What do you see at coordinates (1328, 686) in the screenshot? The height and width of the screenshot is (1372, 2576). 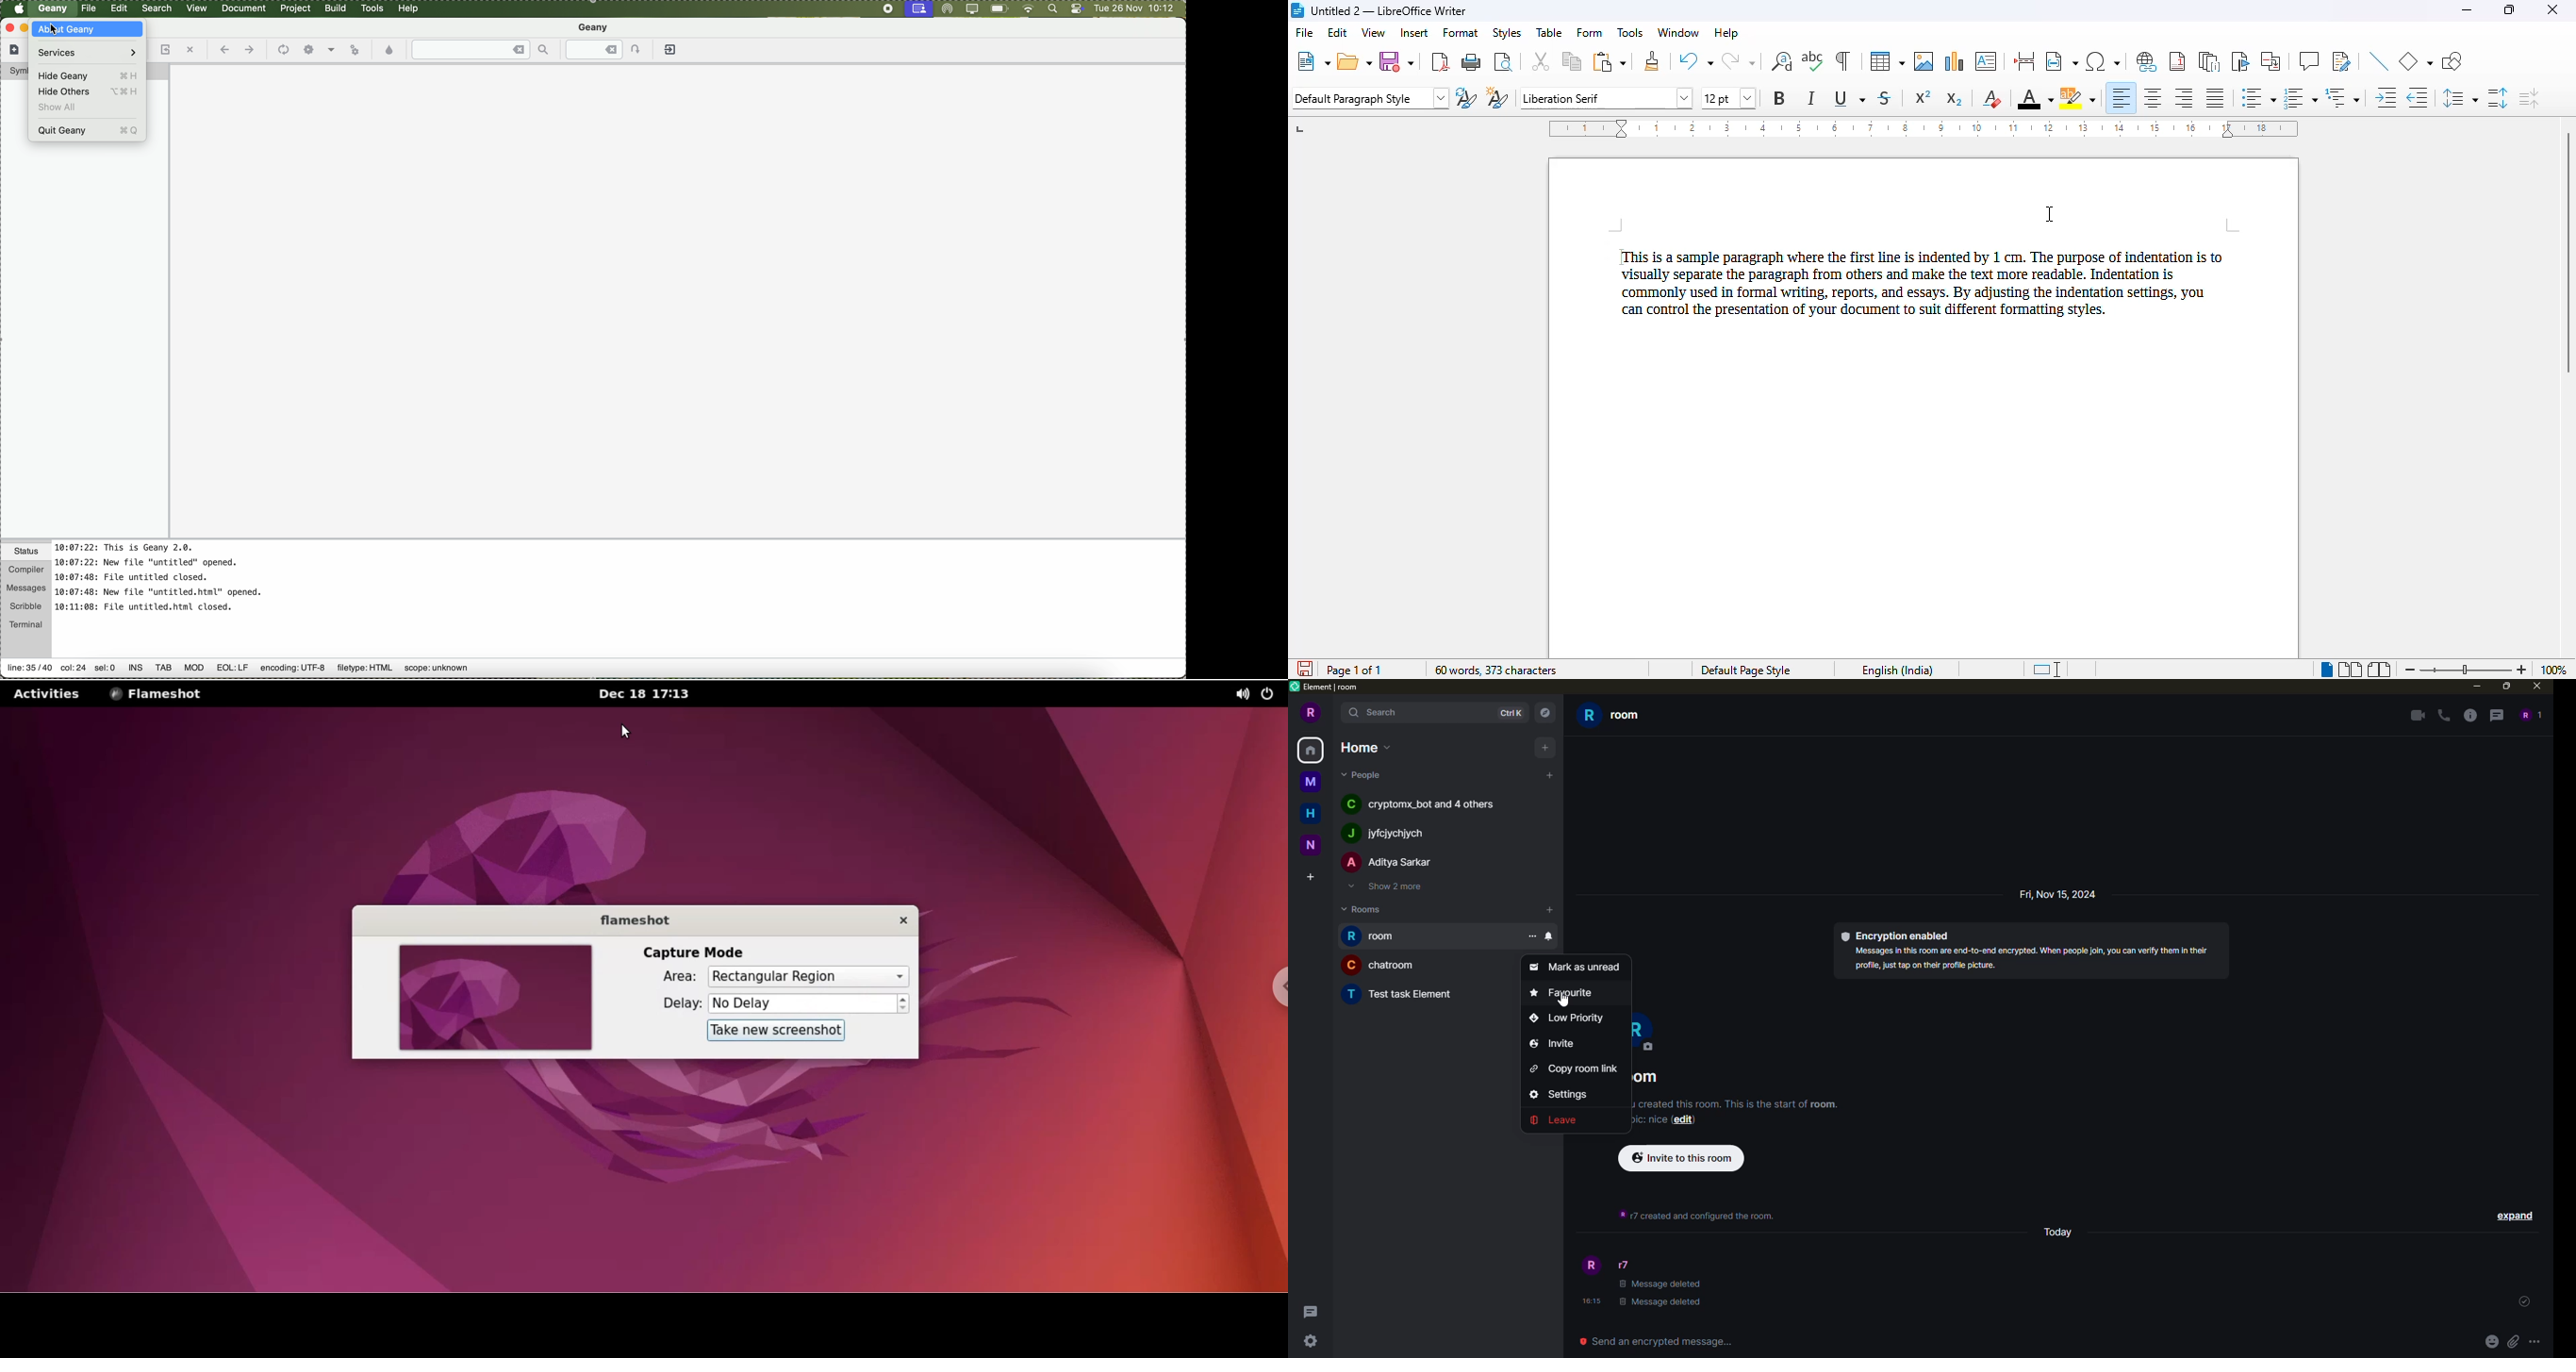 I see `element` at bounding box center [1328, 686].